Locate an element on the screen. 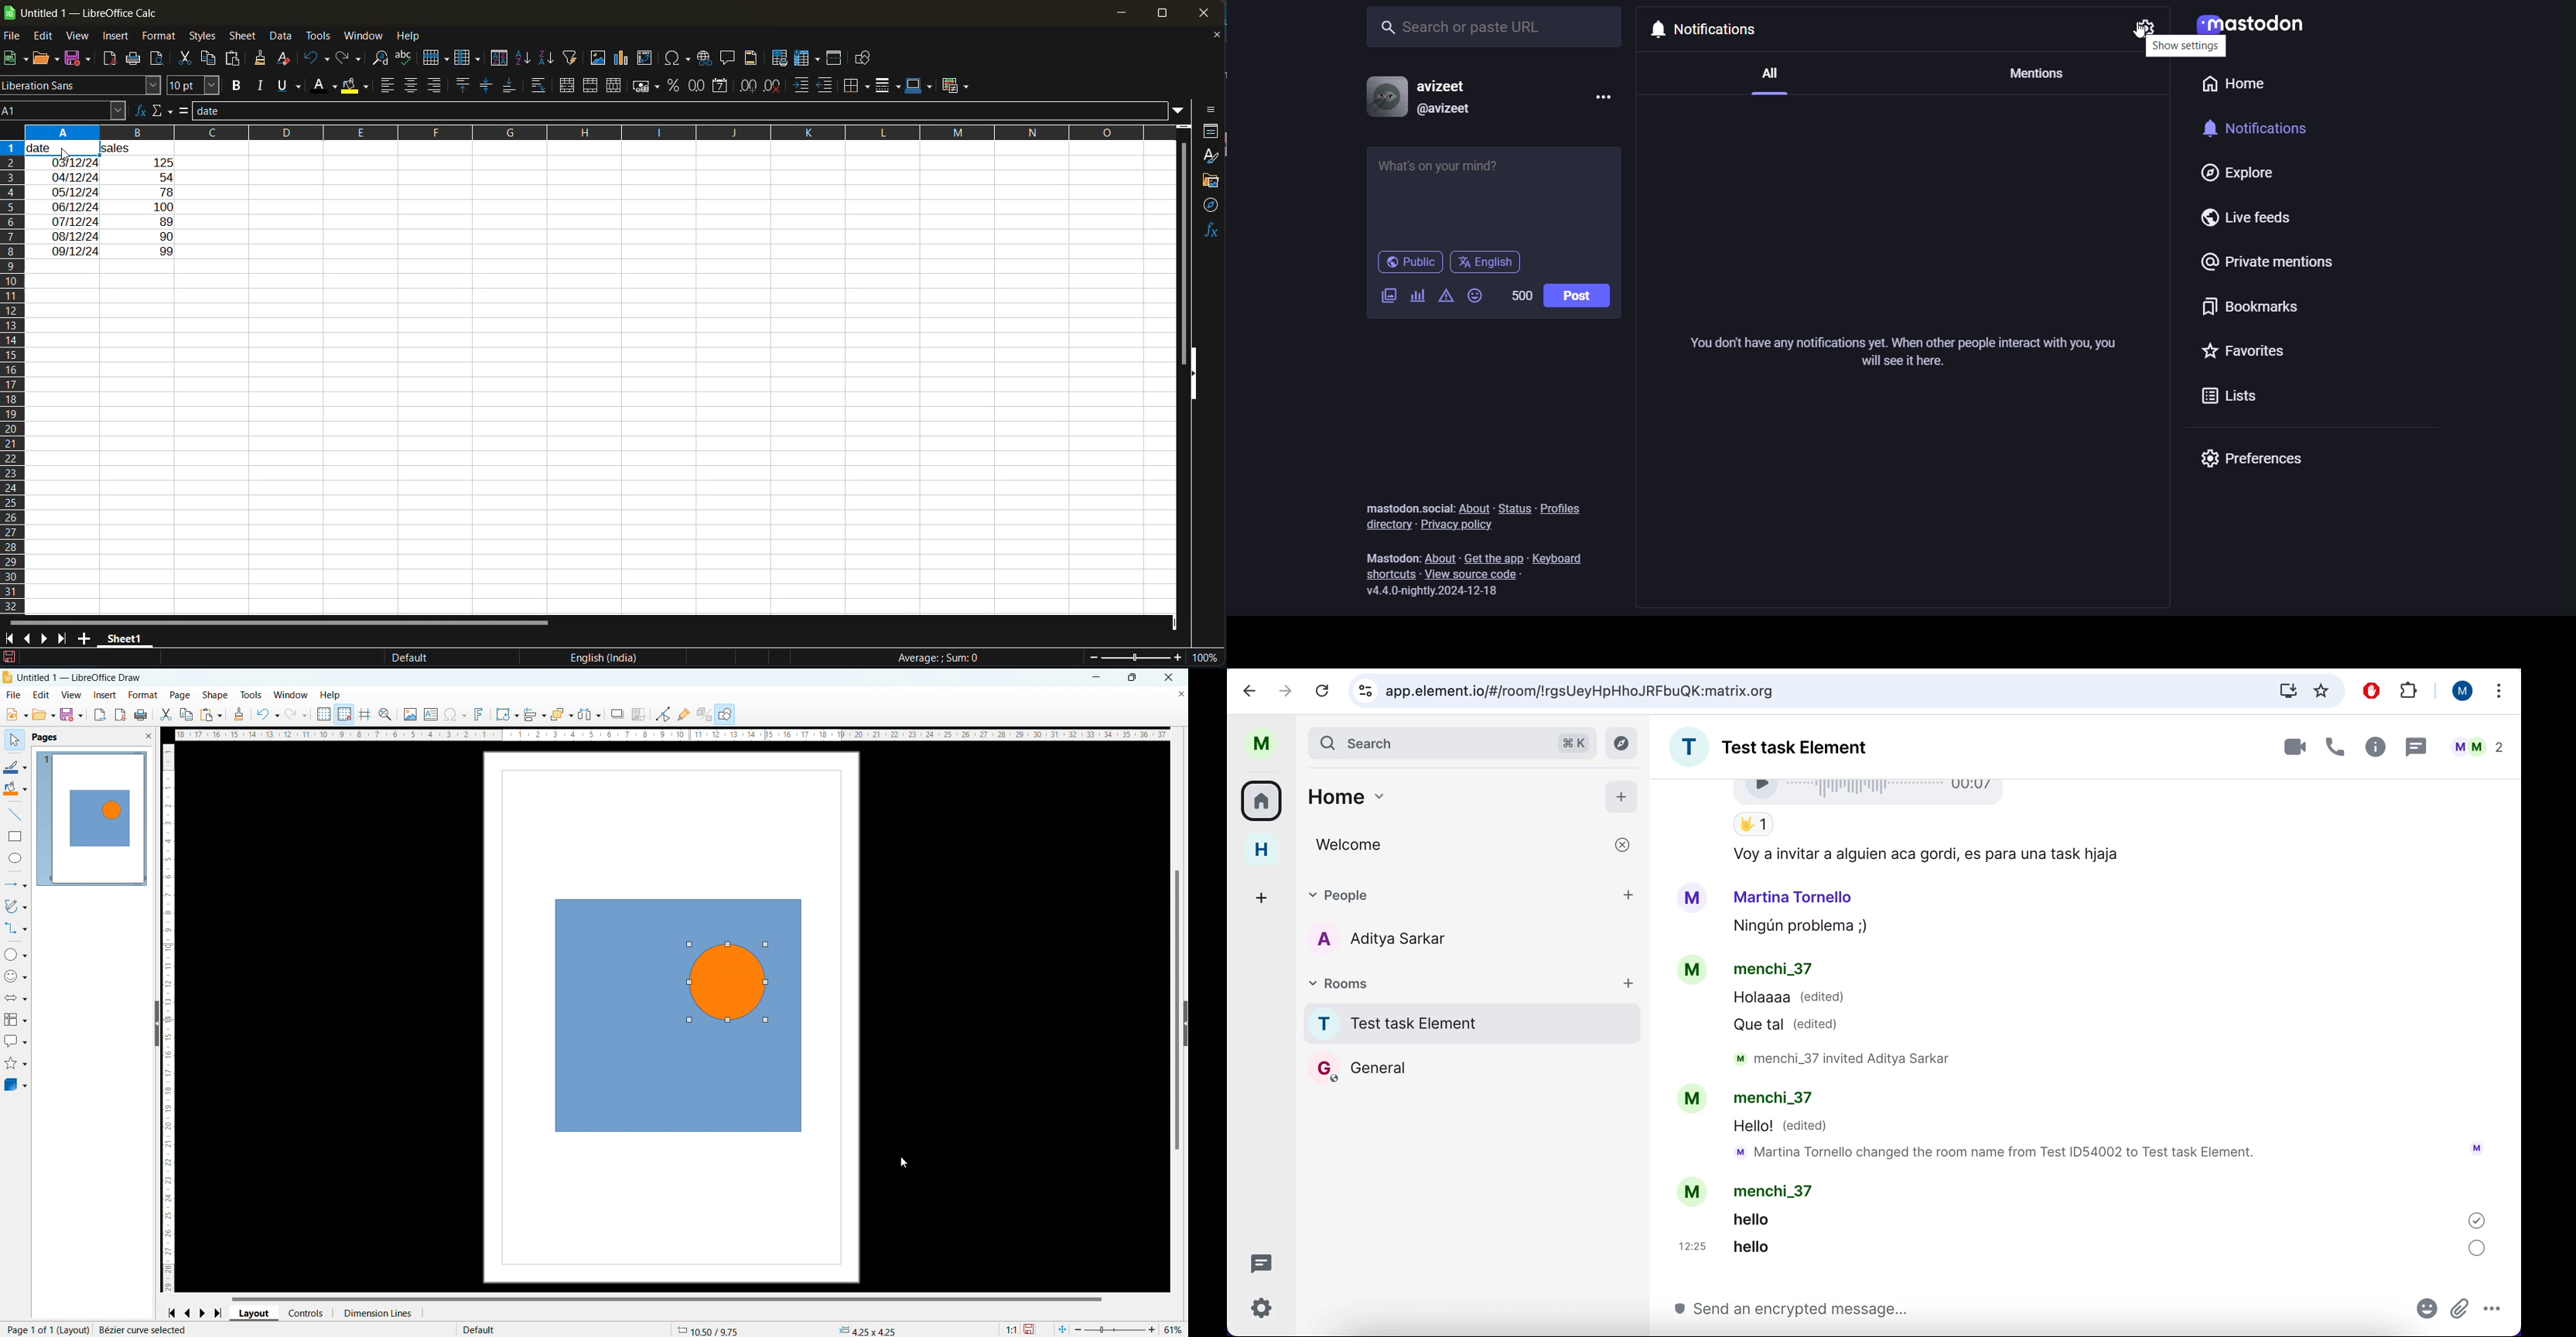 This screenshot has height=1344, width=2576. Hello! (edited) is located at coordinates (1784, 1125).